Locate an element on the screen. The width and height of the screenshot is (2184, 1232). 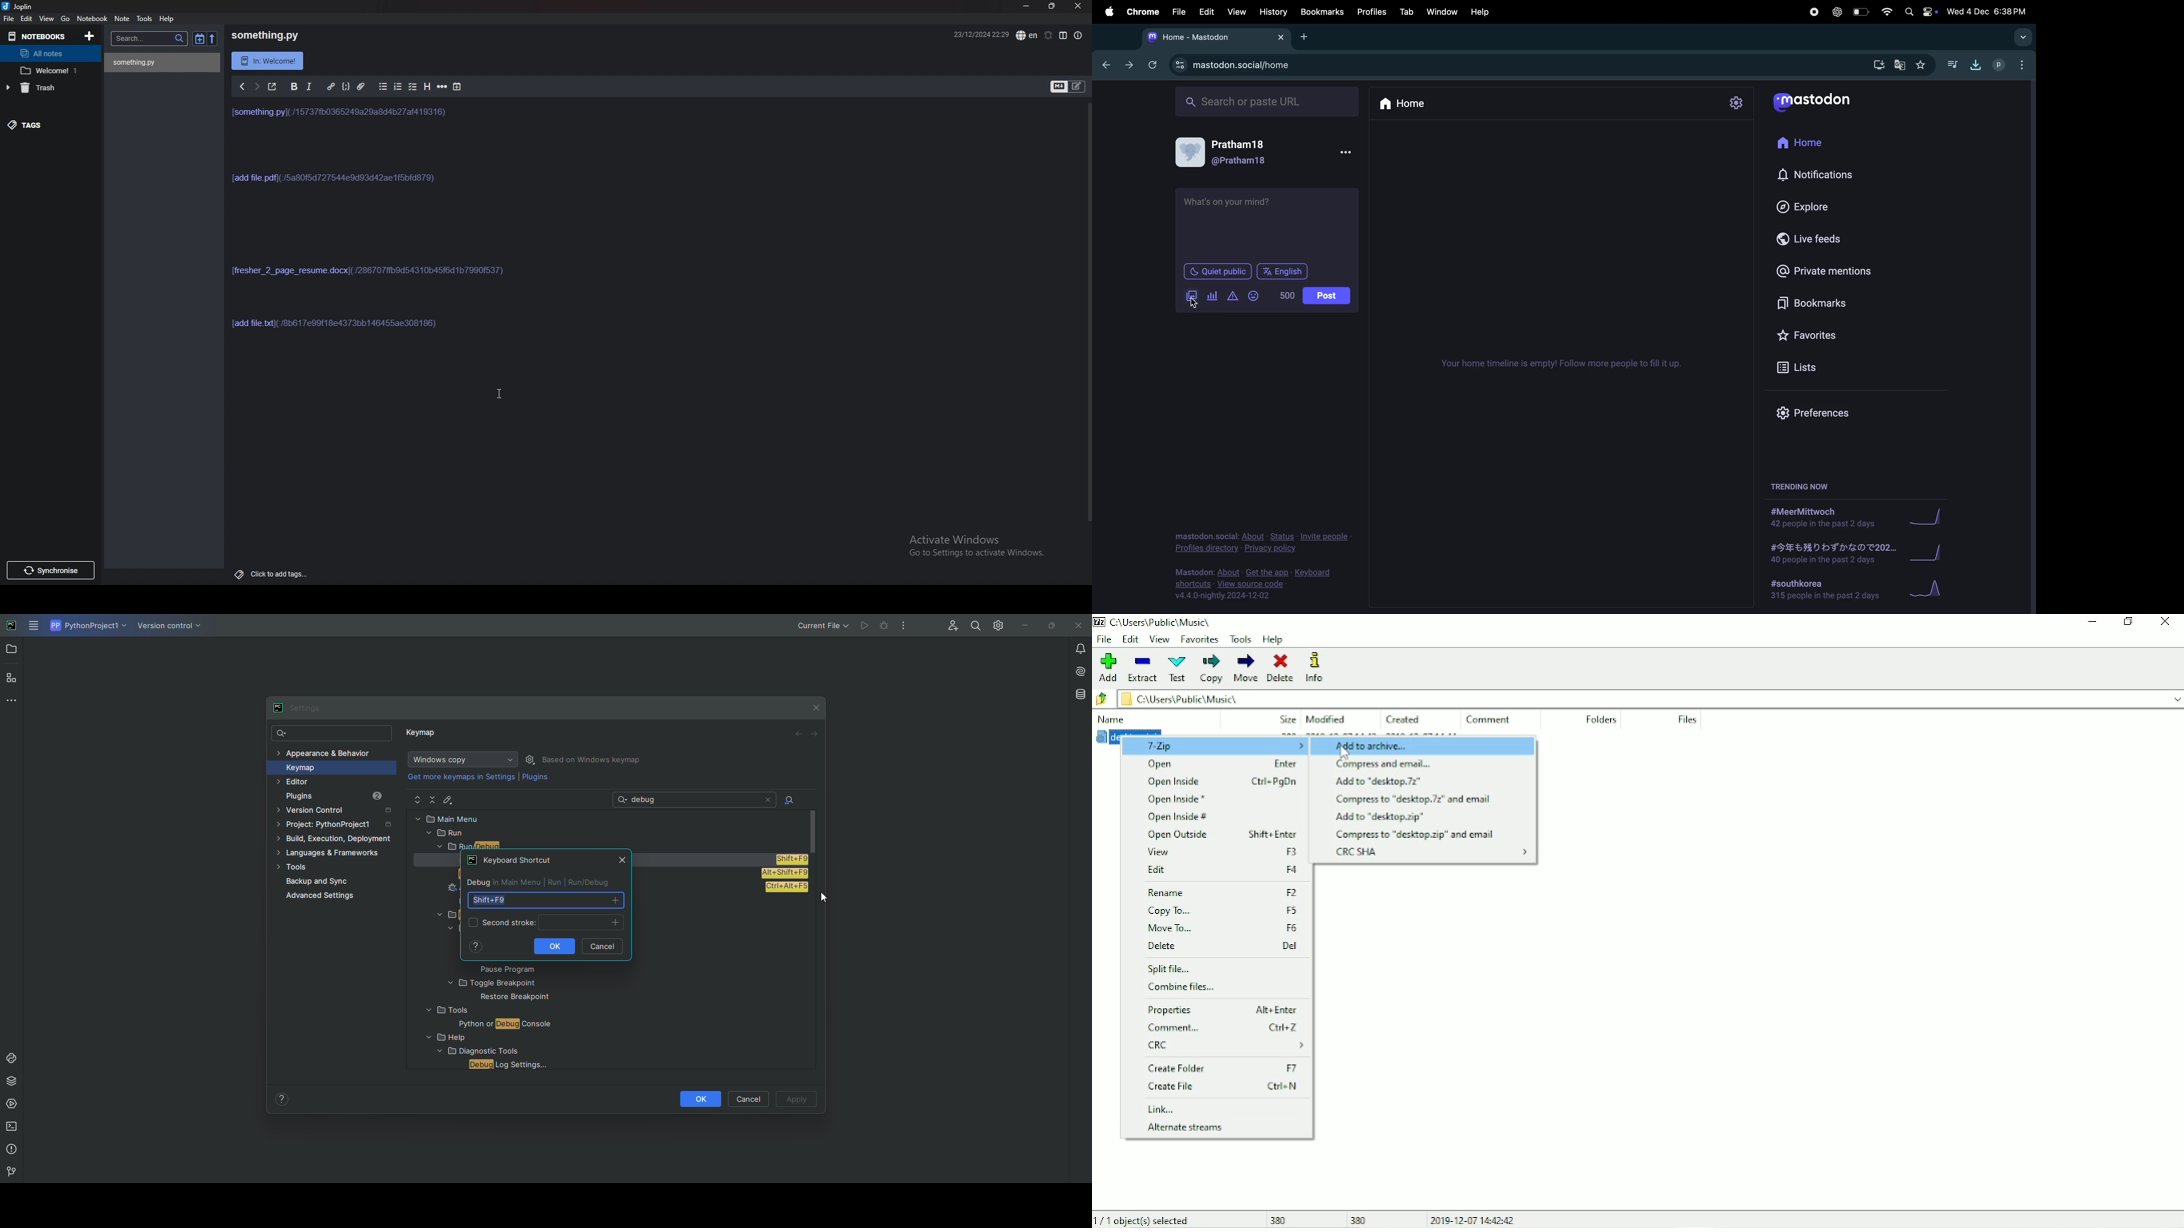
cursor is located at coordinates (500, 394).